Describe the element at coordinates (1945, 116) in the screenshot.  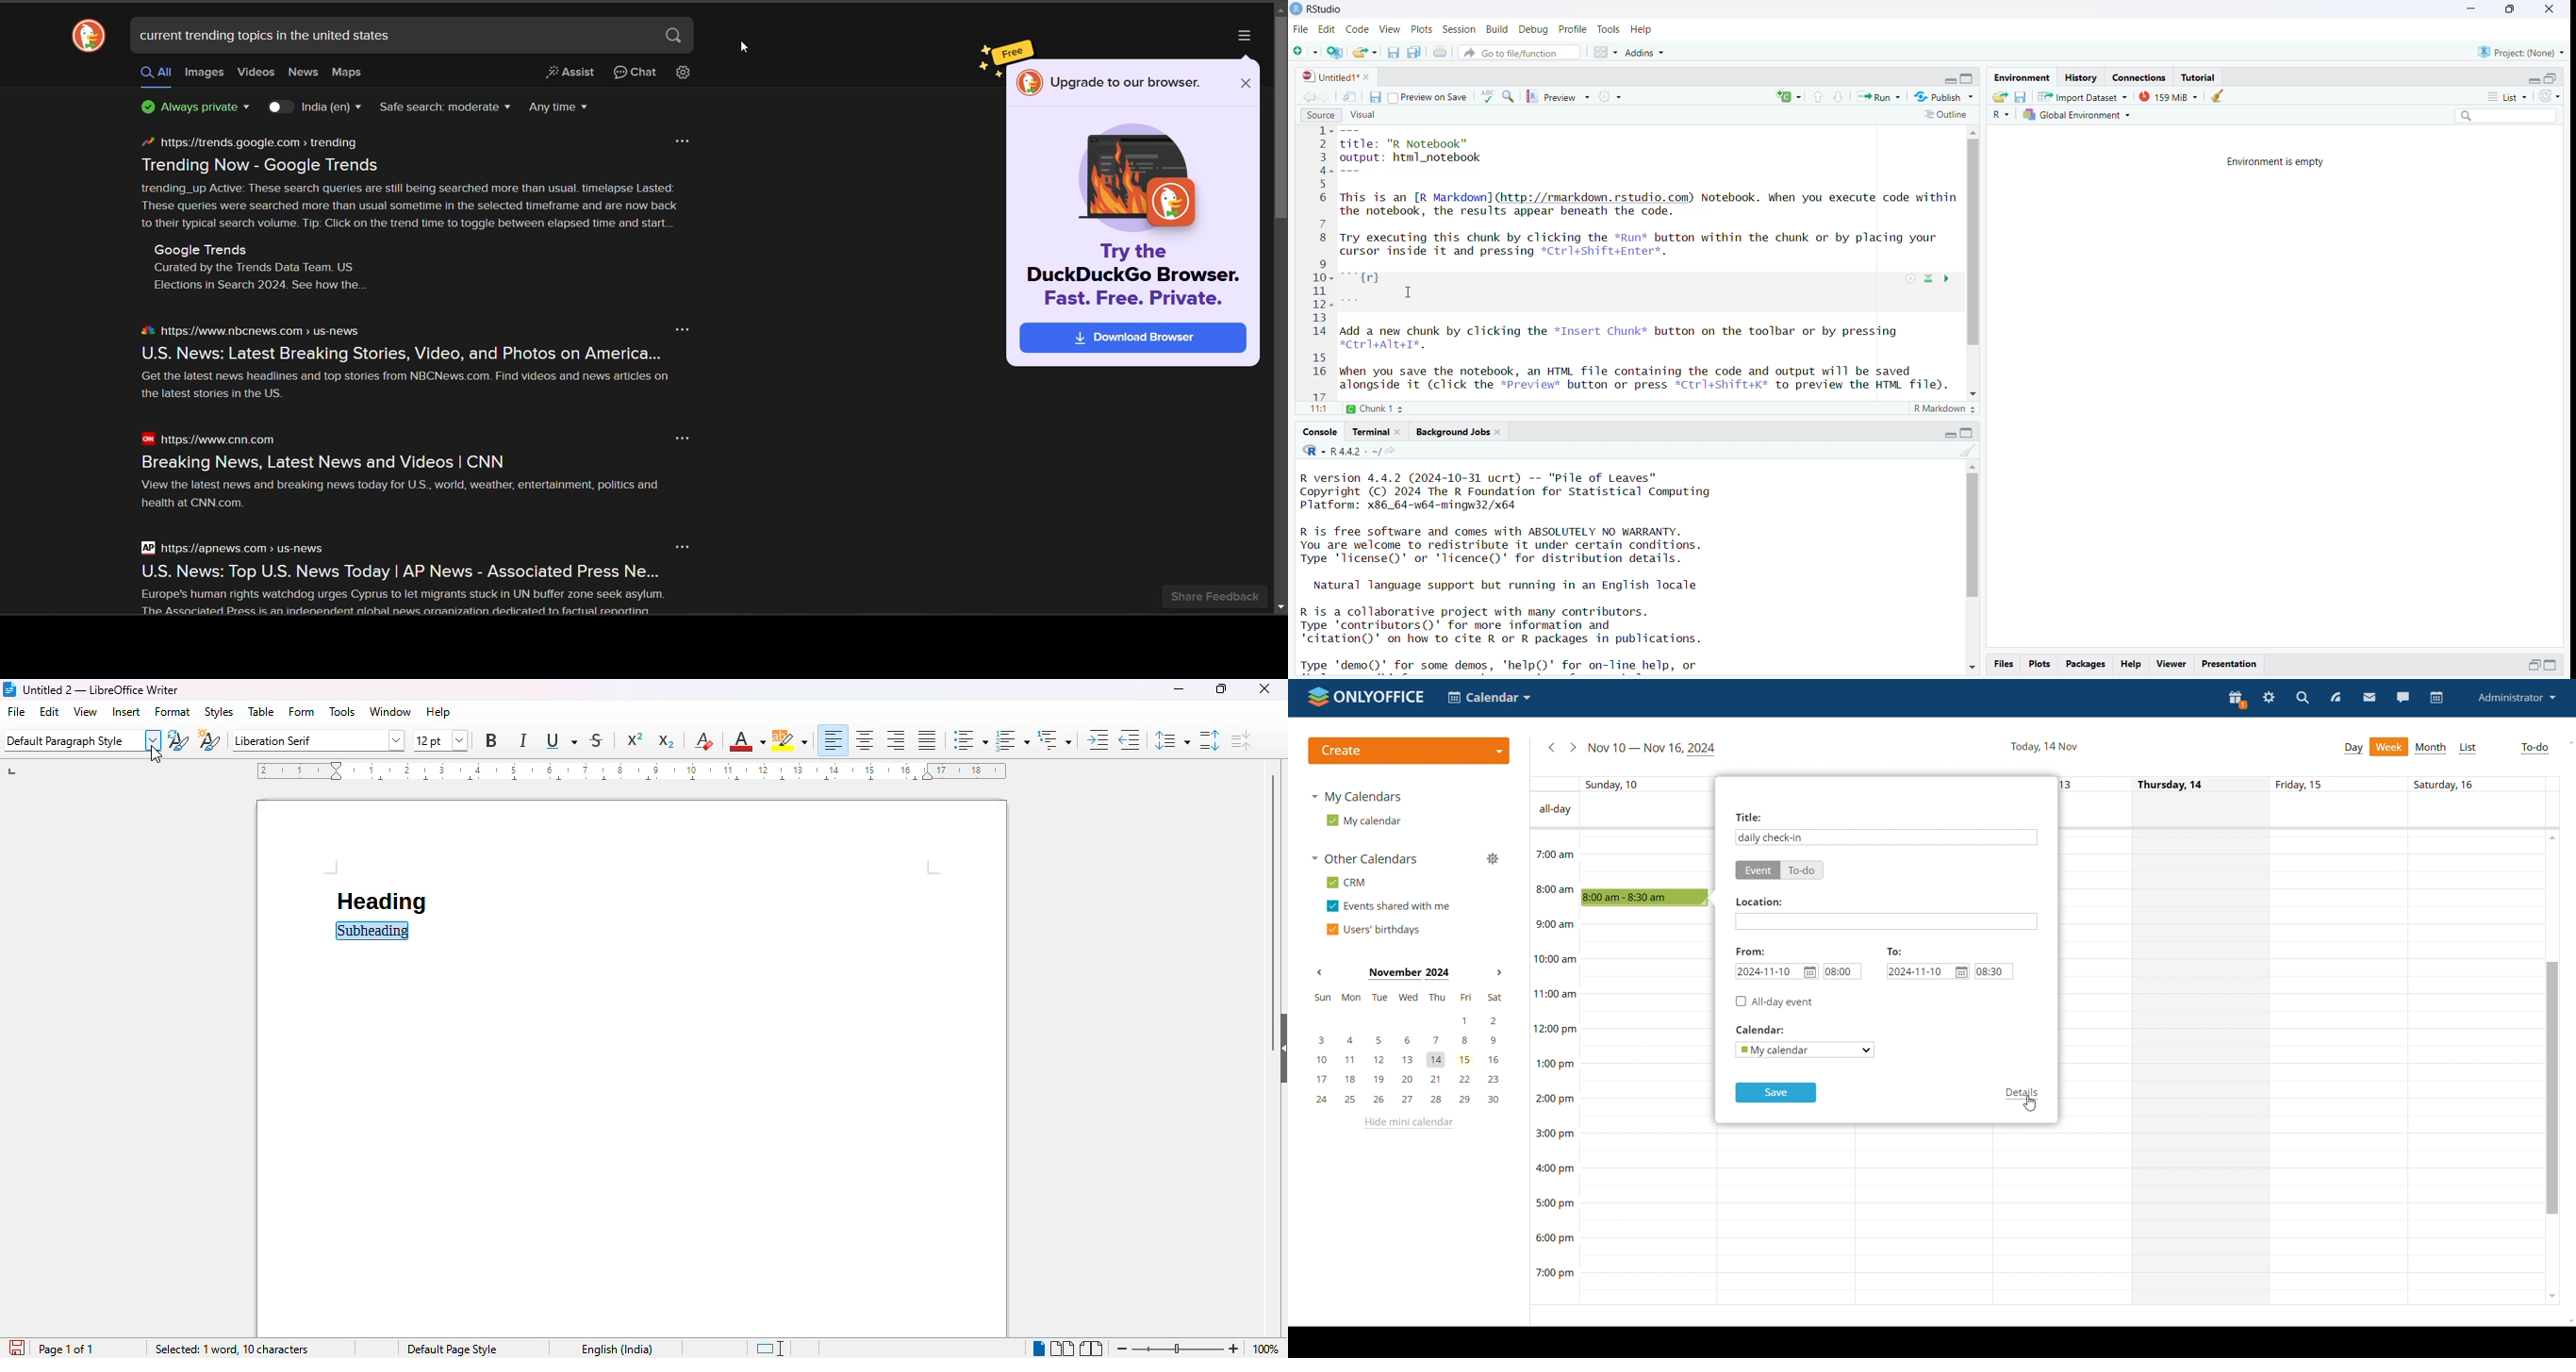
I see `outline` at that location.